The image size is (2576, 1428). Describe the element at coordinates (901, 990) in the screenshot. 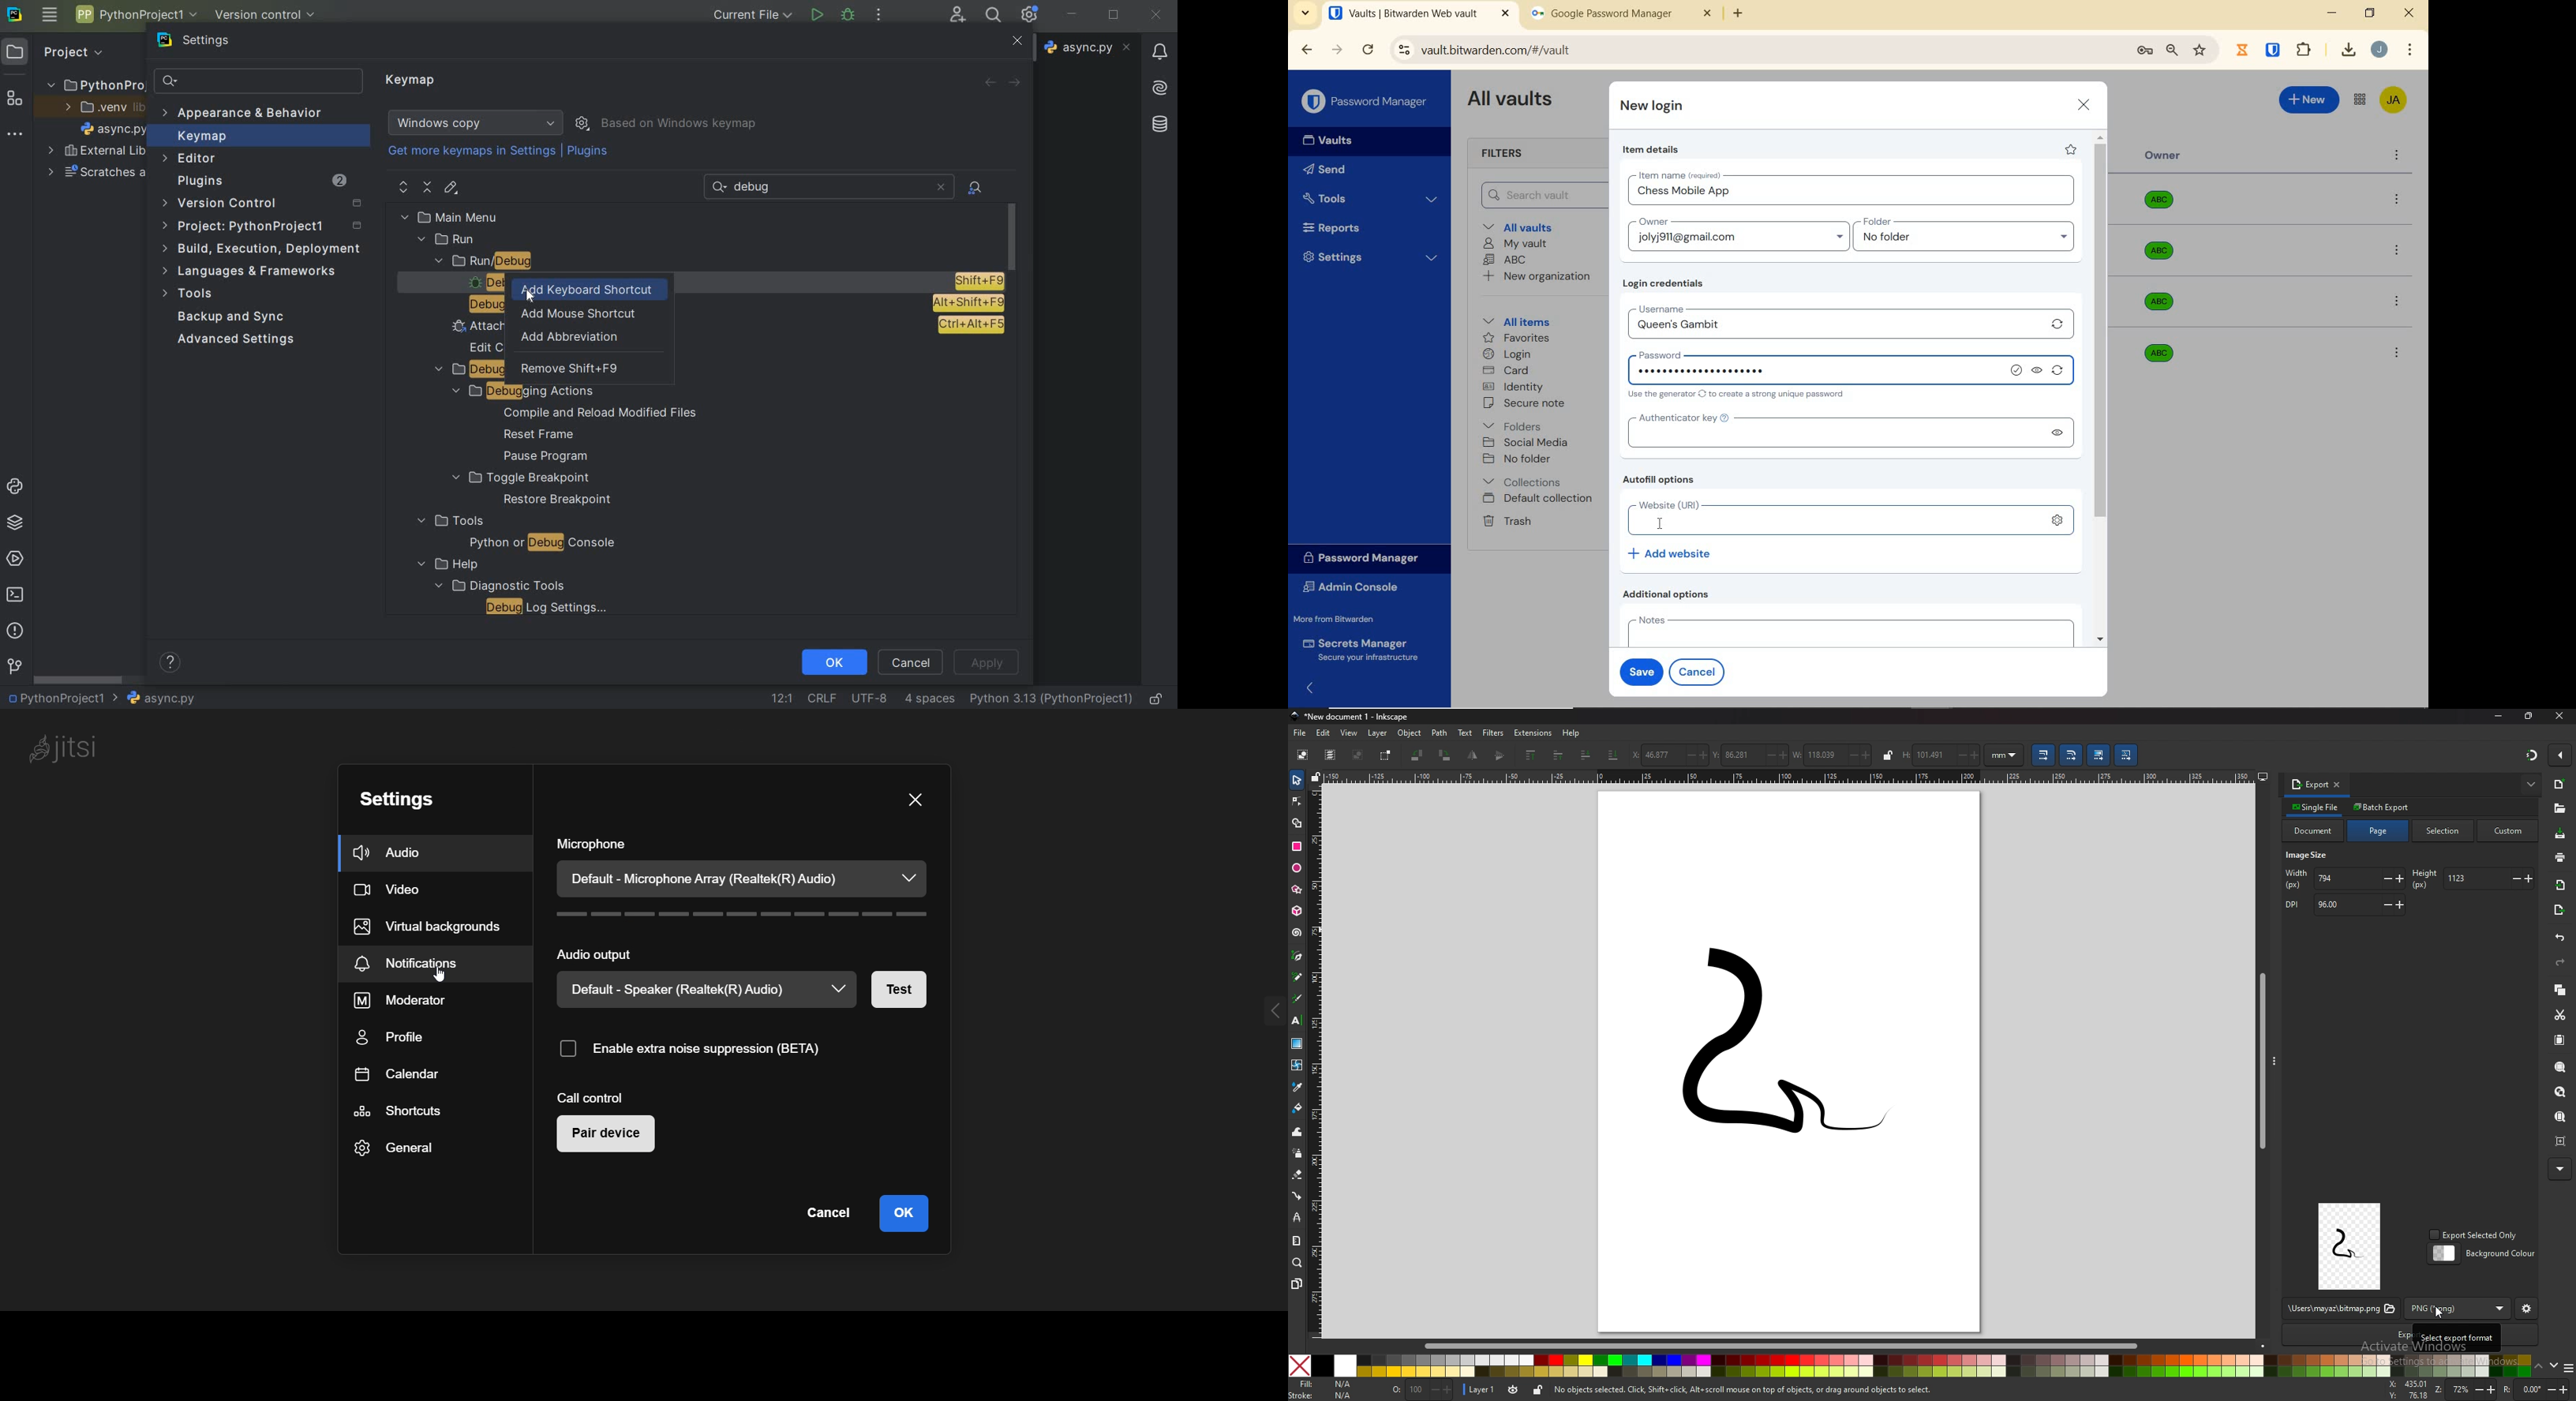

I see `test` at that location.